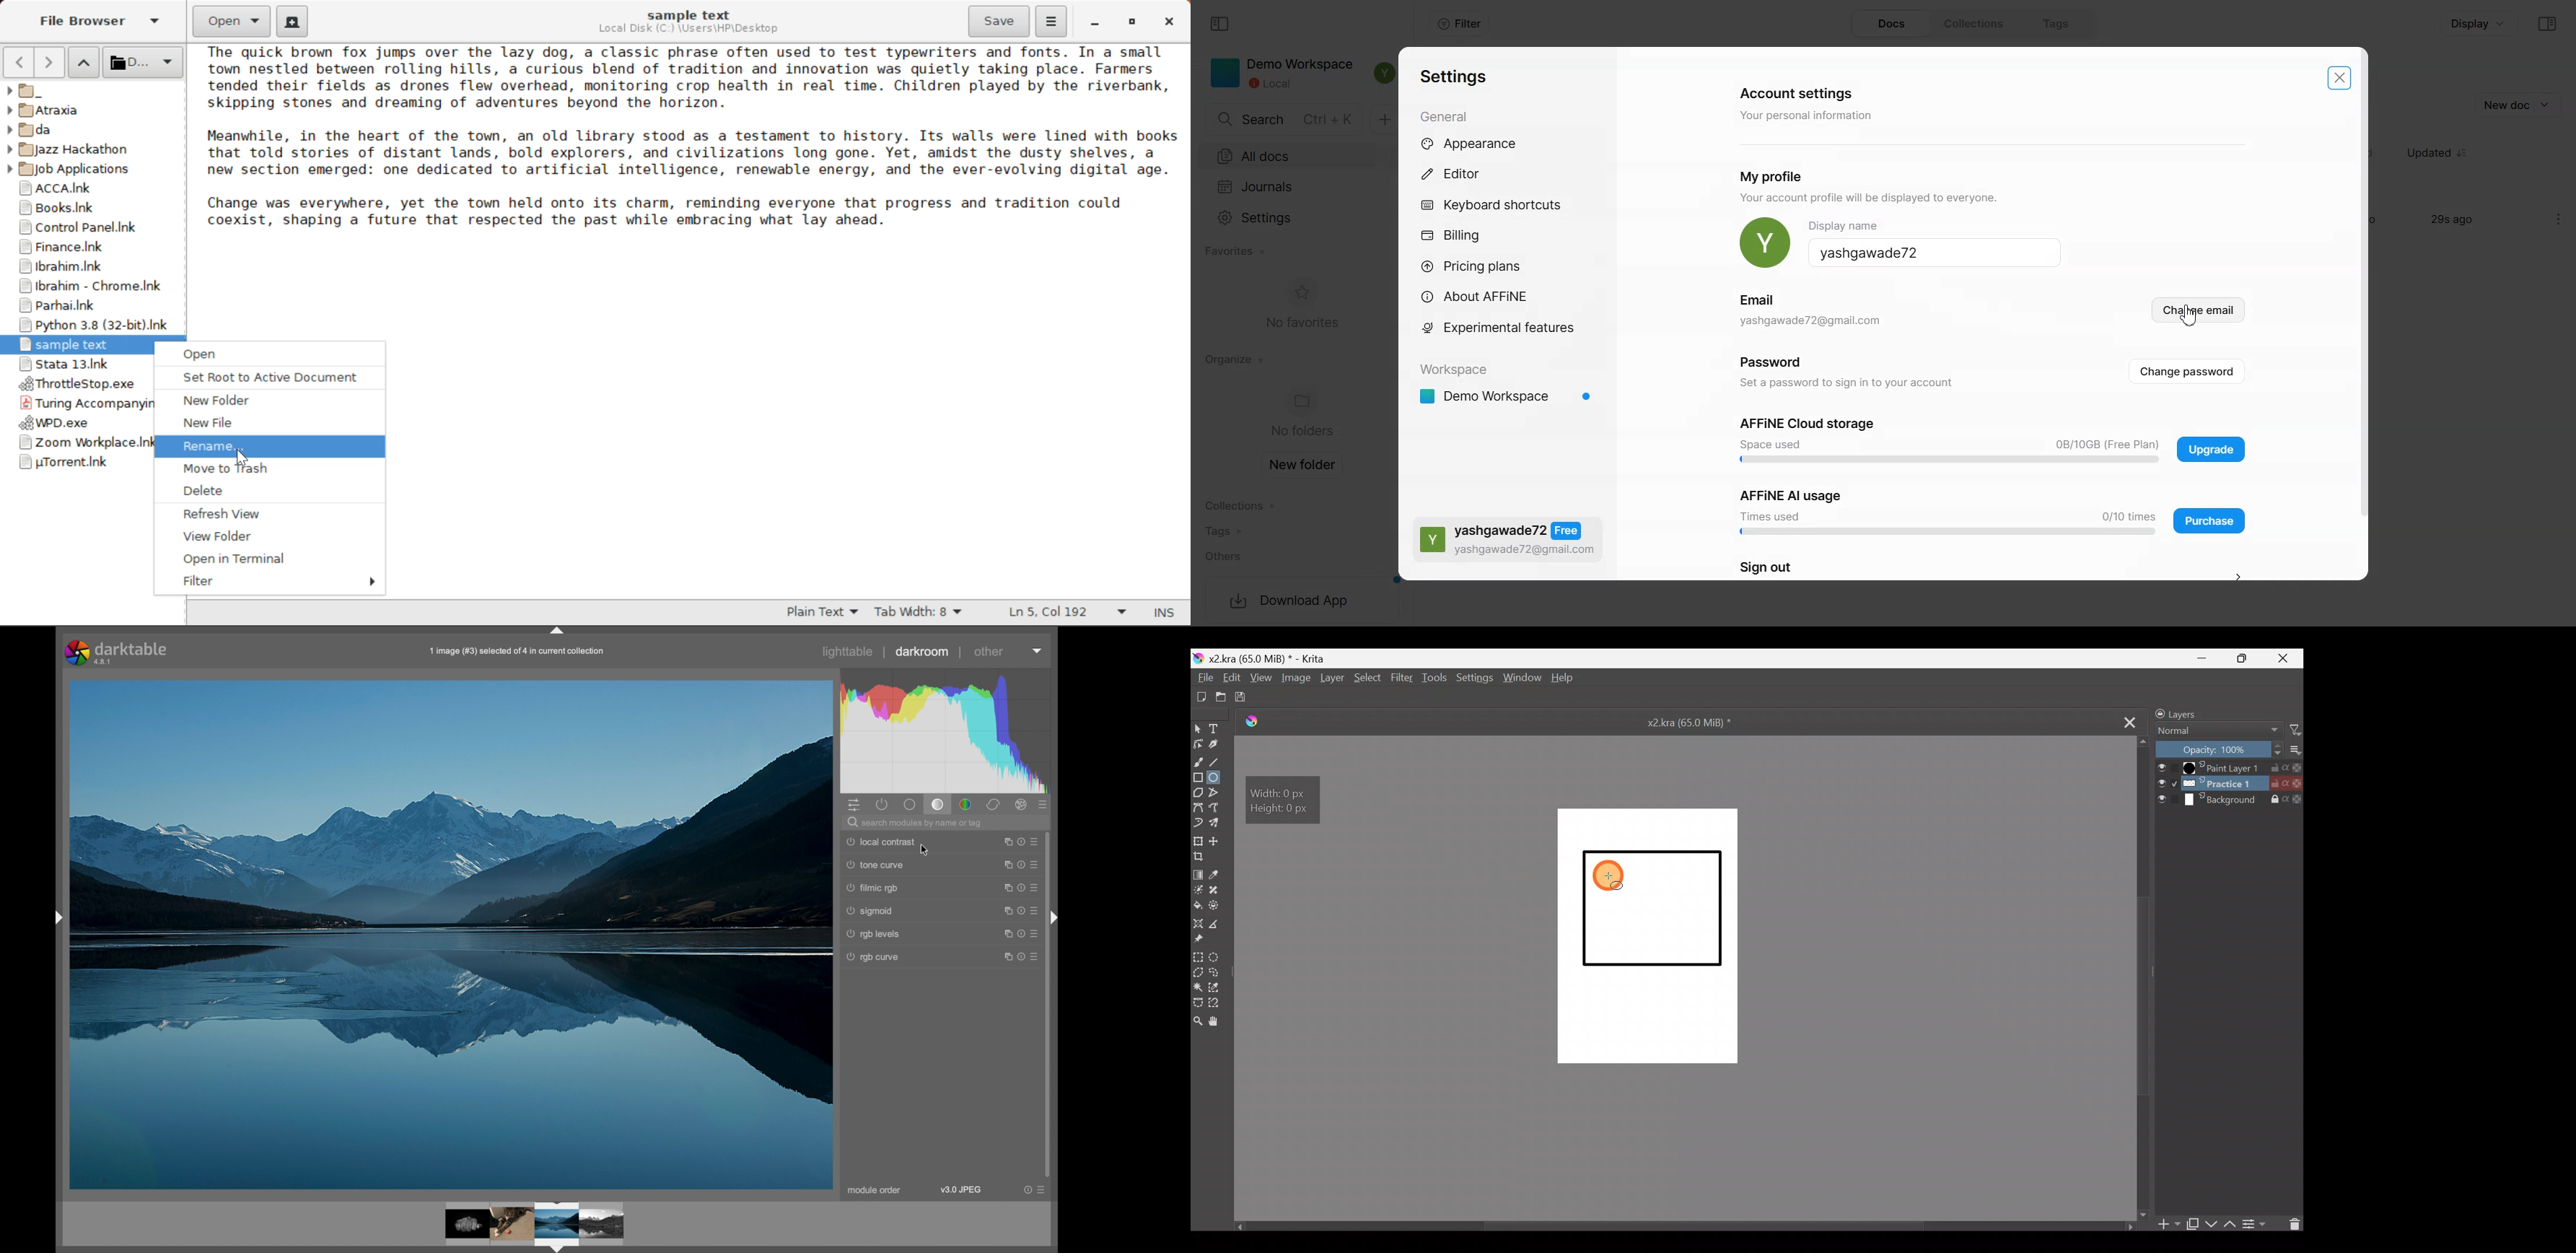 The width and height of the screenshot is (2576, 1260). I want to click on affine ai usage, so click(1792, 495).